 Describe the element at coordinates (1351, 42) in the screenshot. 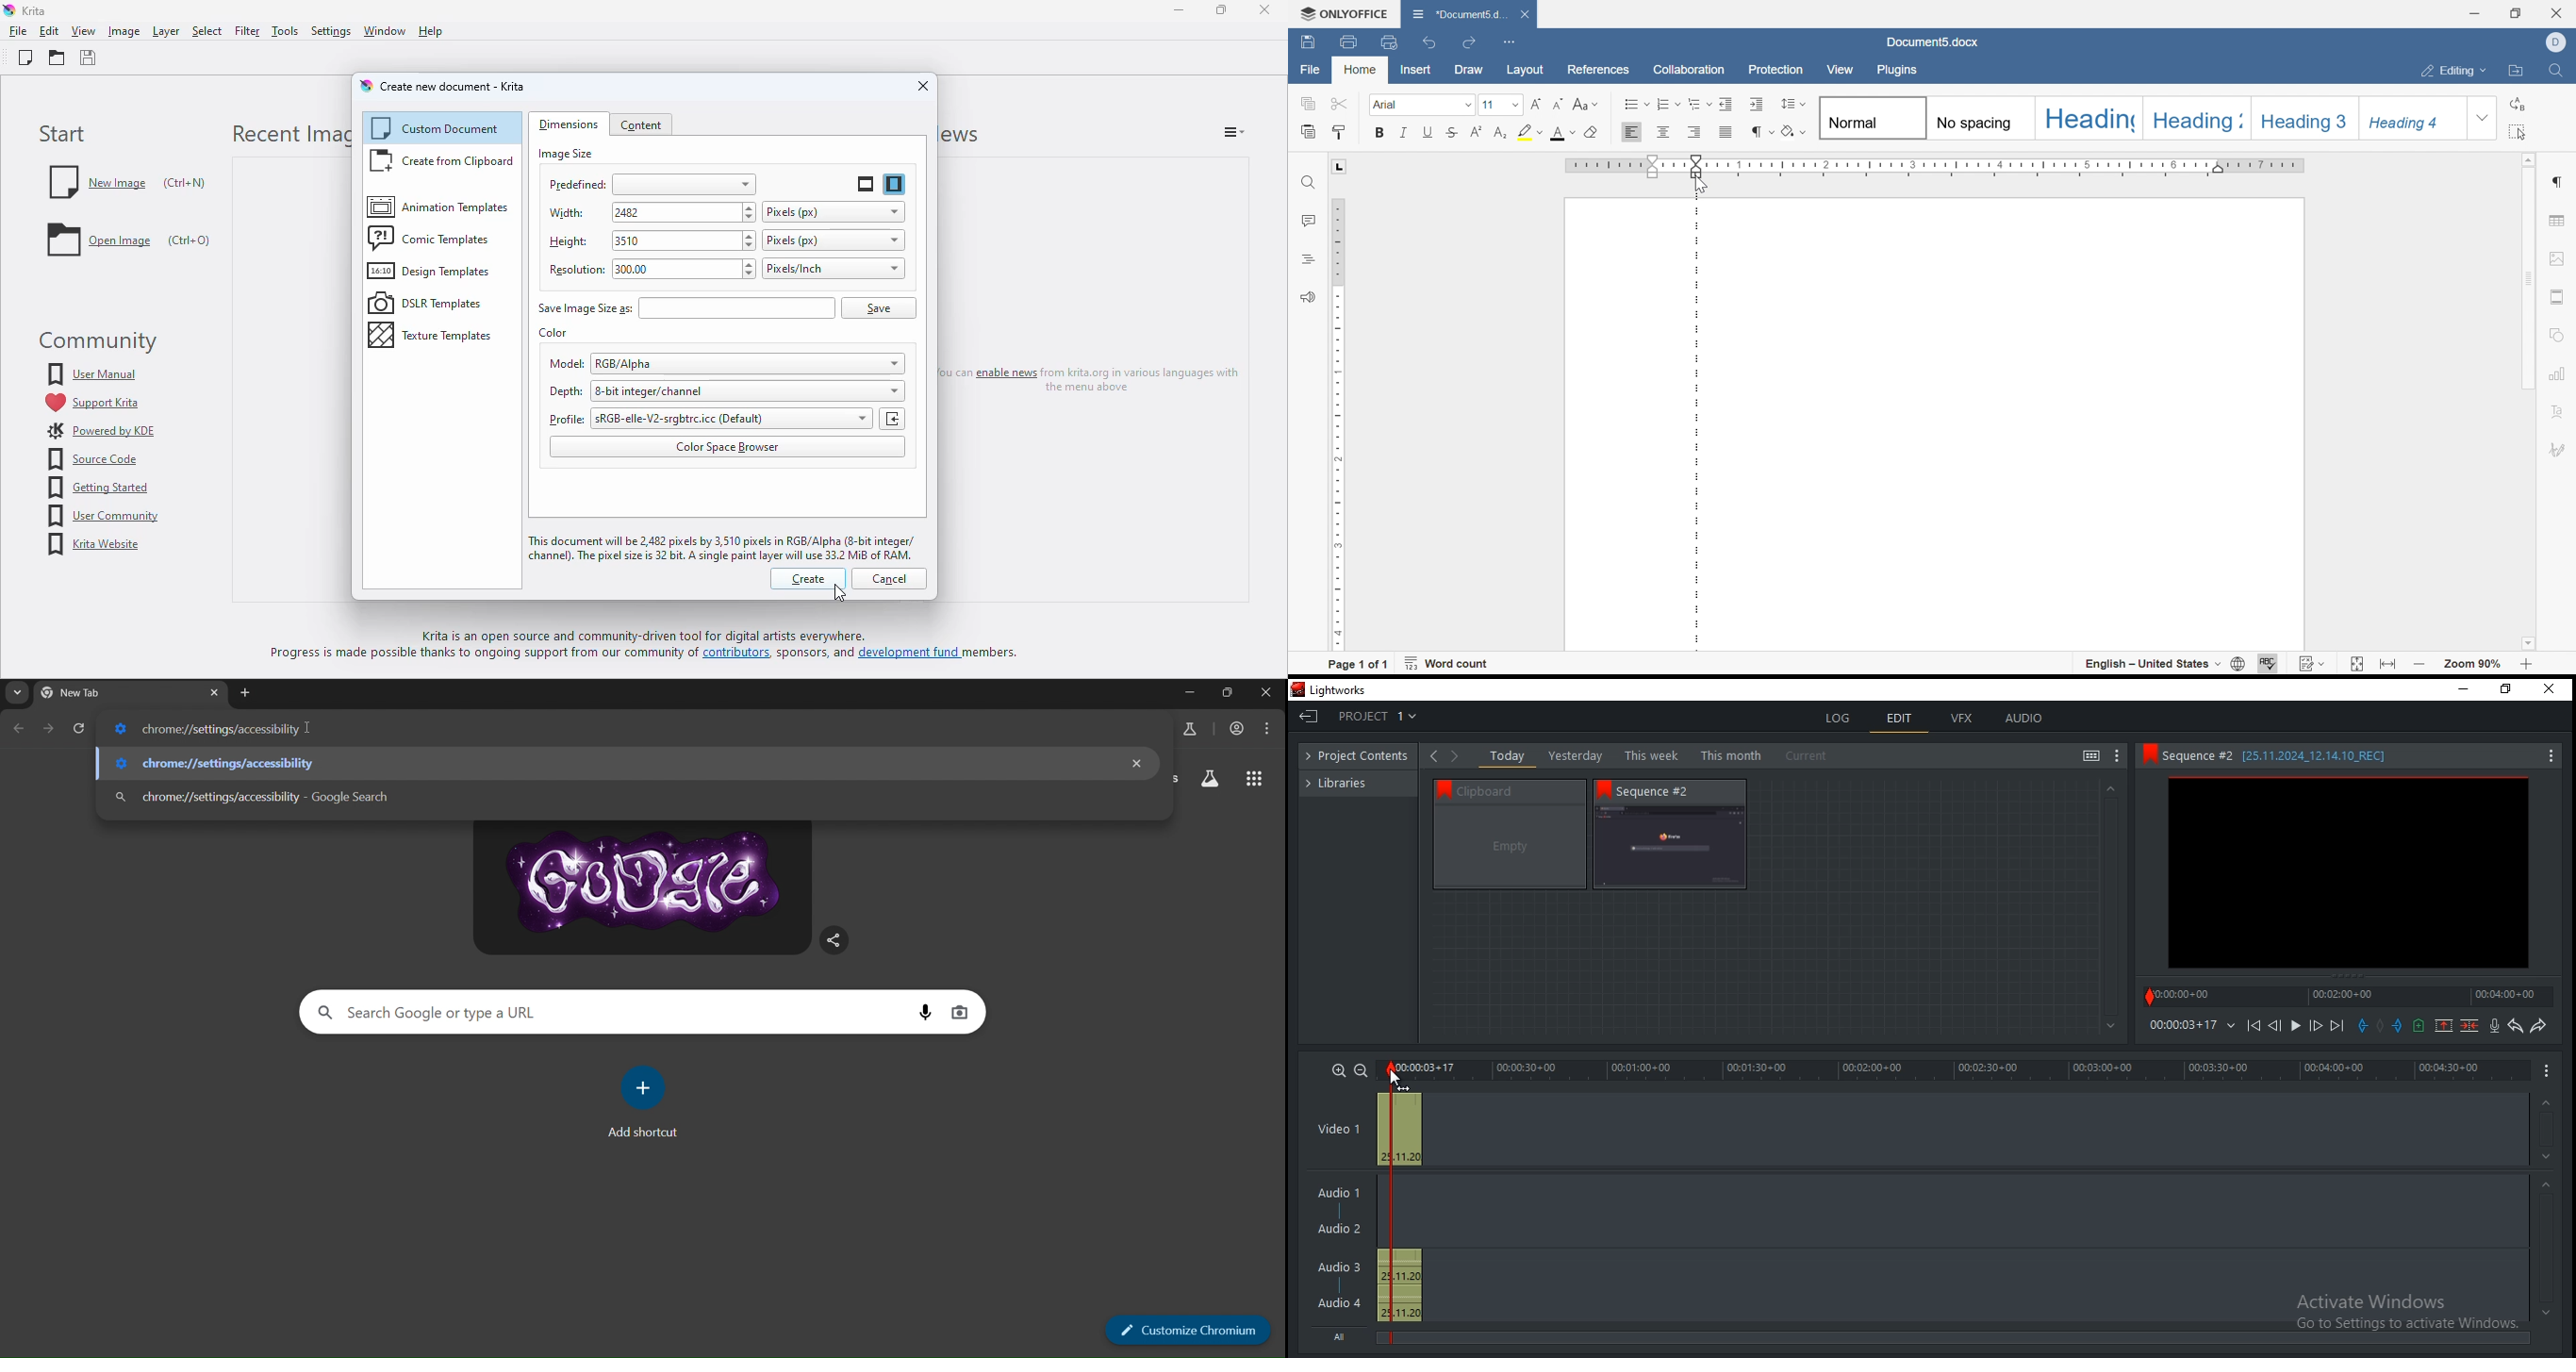

I see `print` at that location.